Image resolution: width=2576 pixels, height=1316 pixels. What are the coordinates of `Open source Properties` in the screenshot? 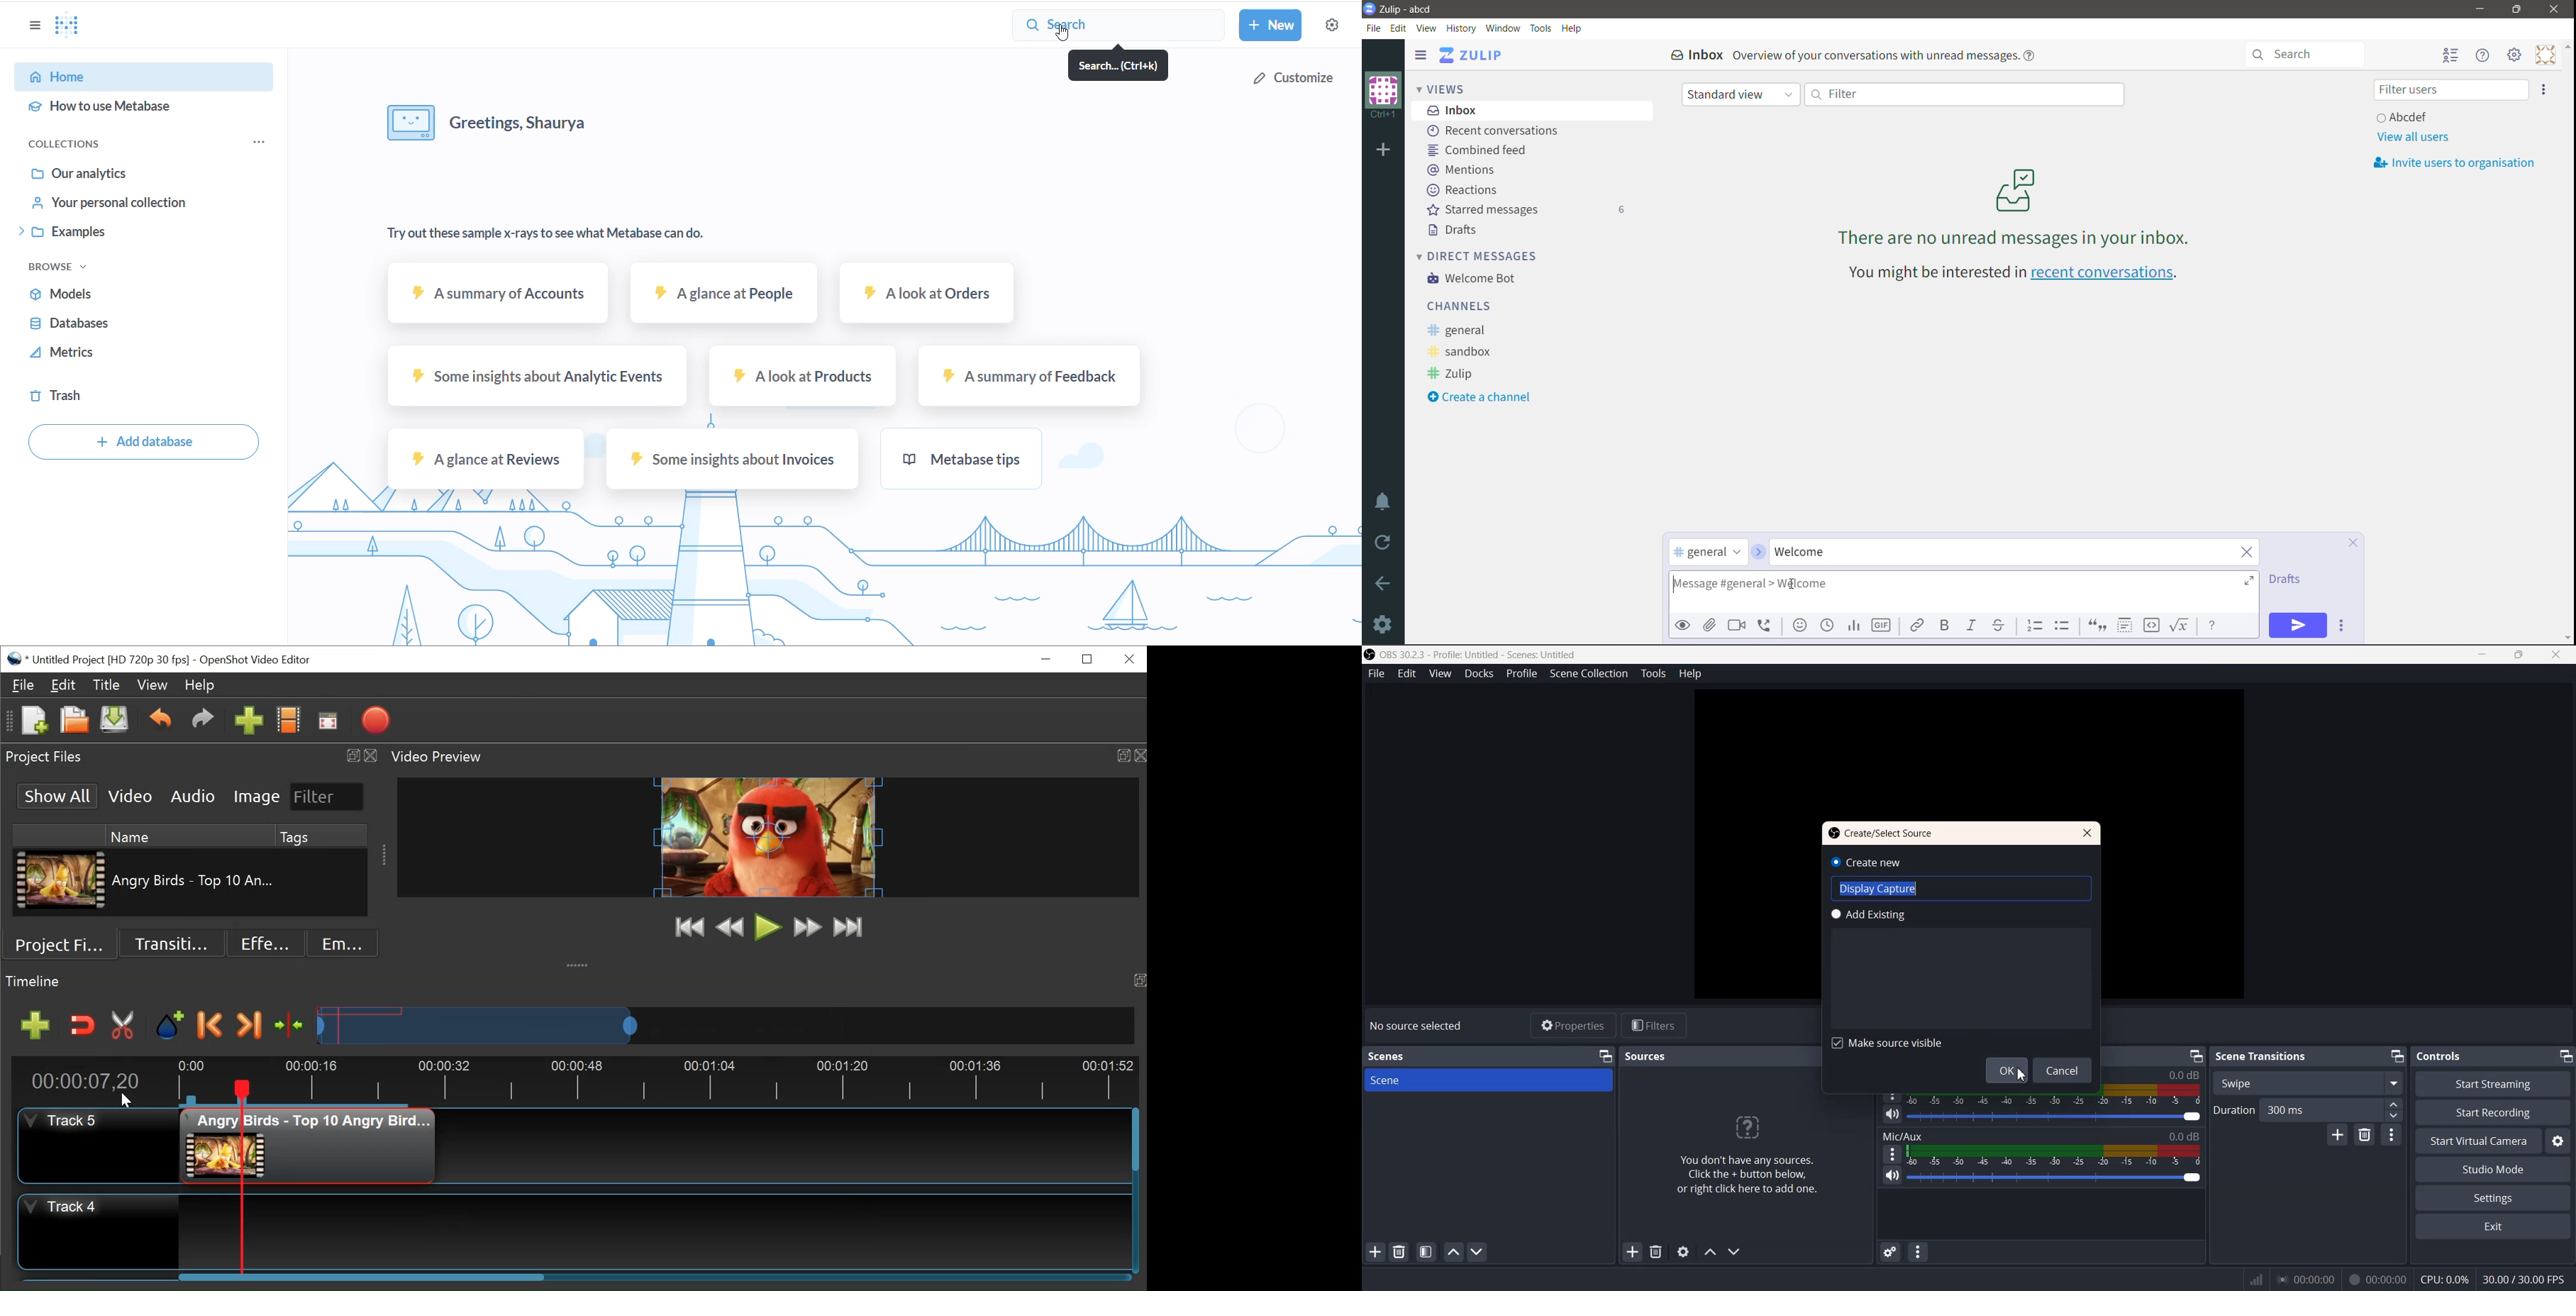 It's located at (1683, 1251).